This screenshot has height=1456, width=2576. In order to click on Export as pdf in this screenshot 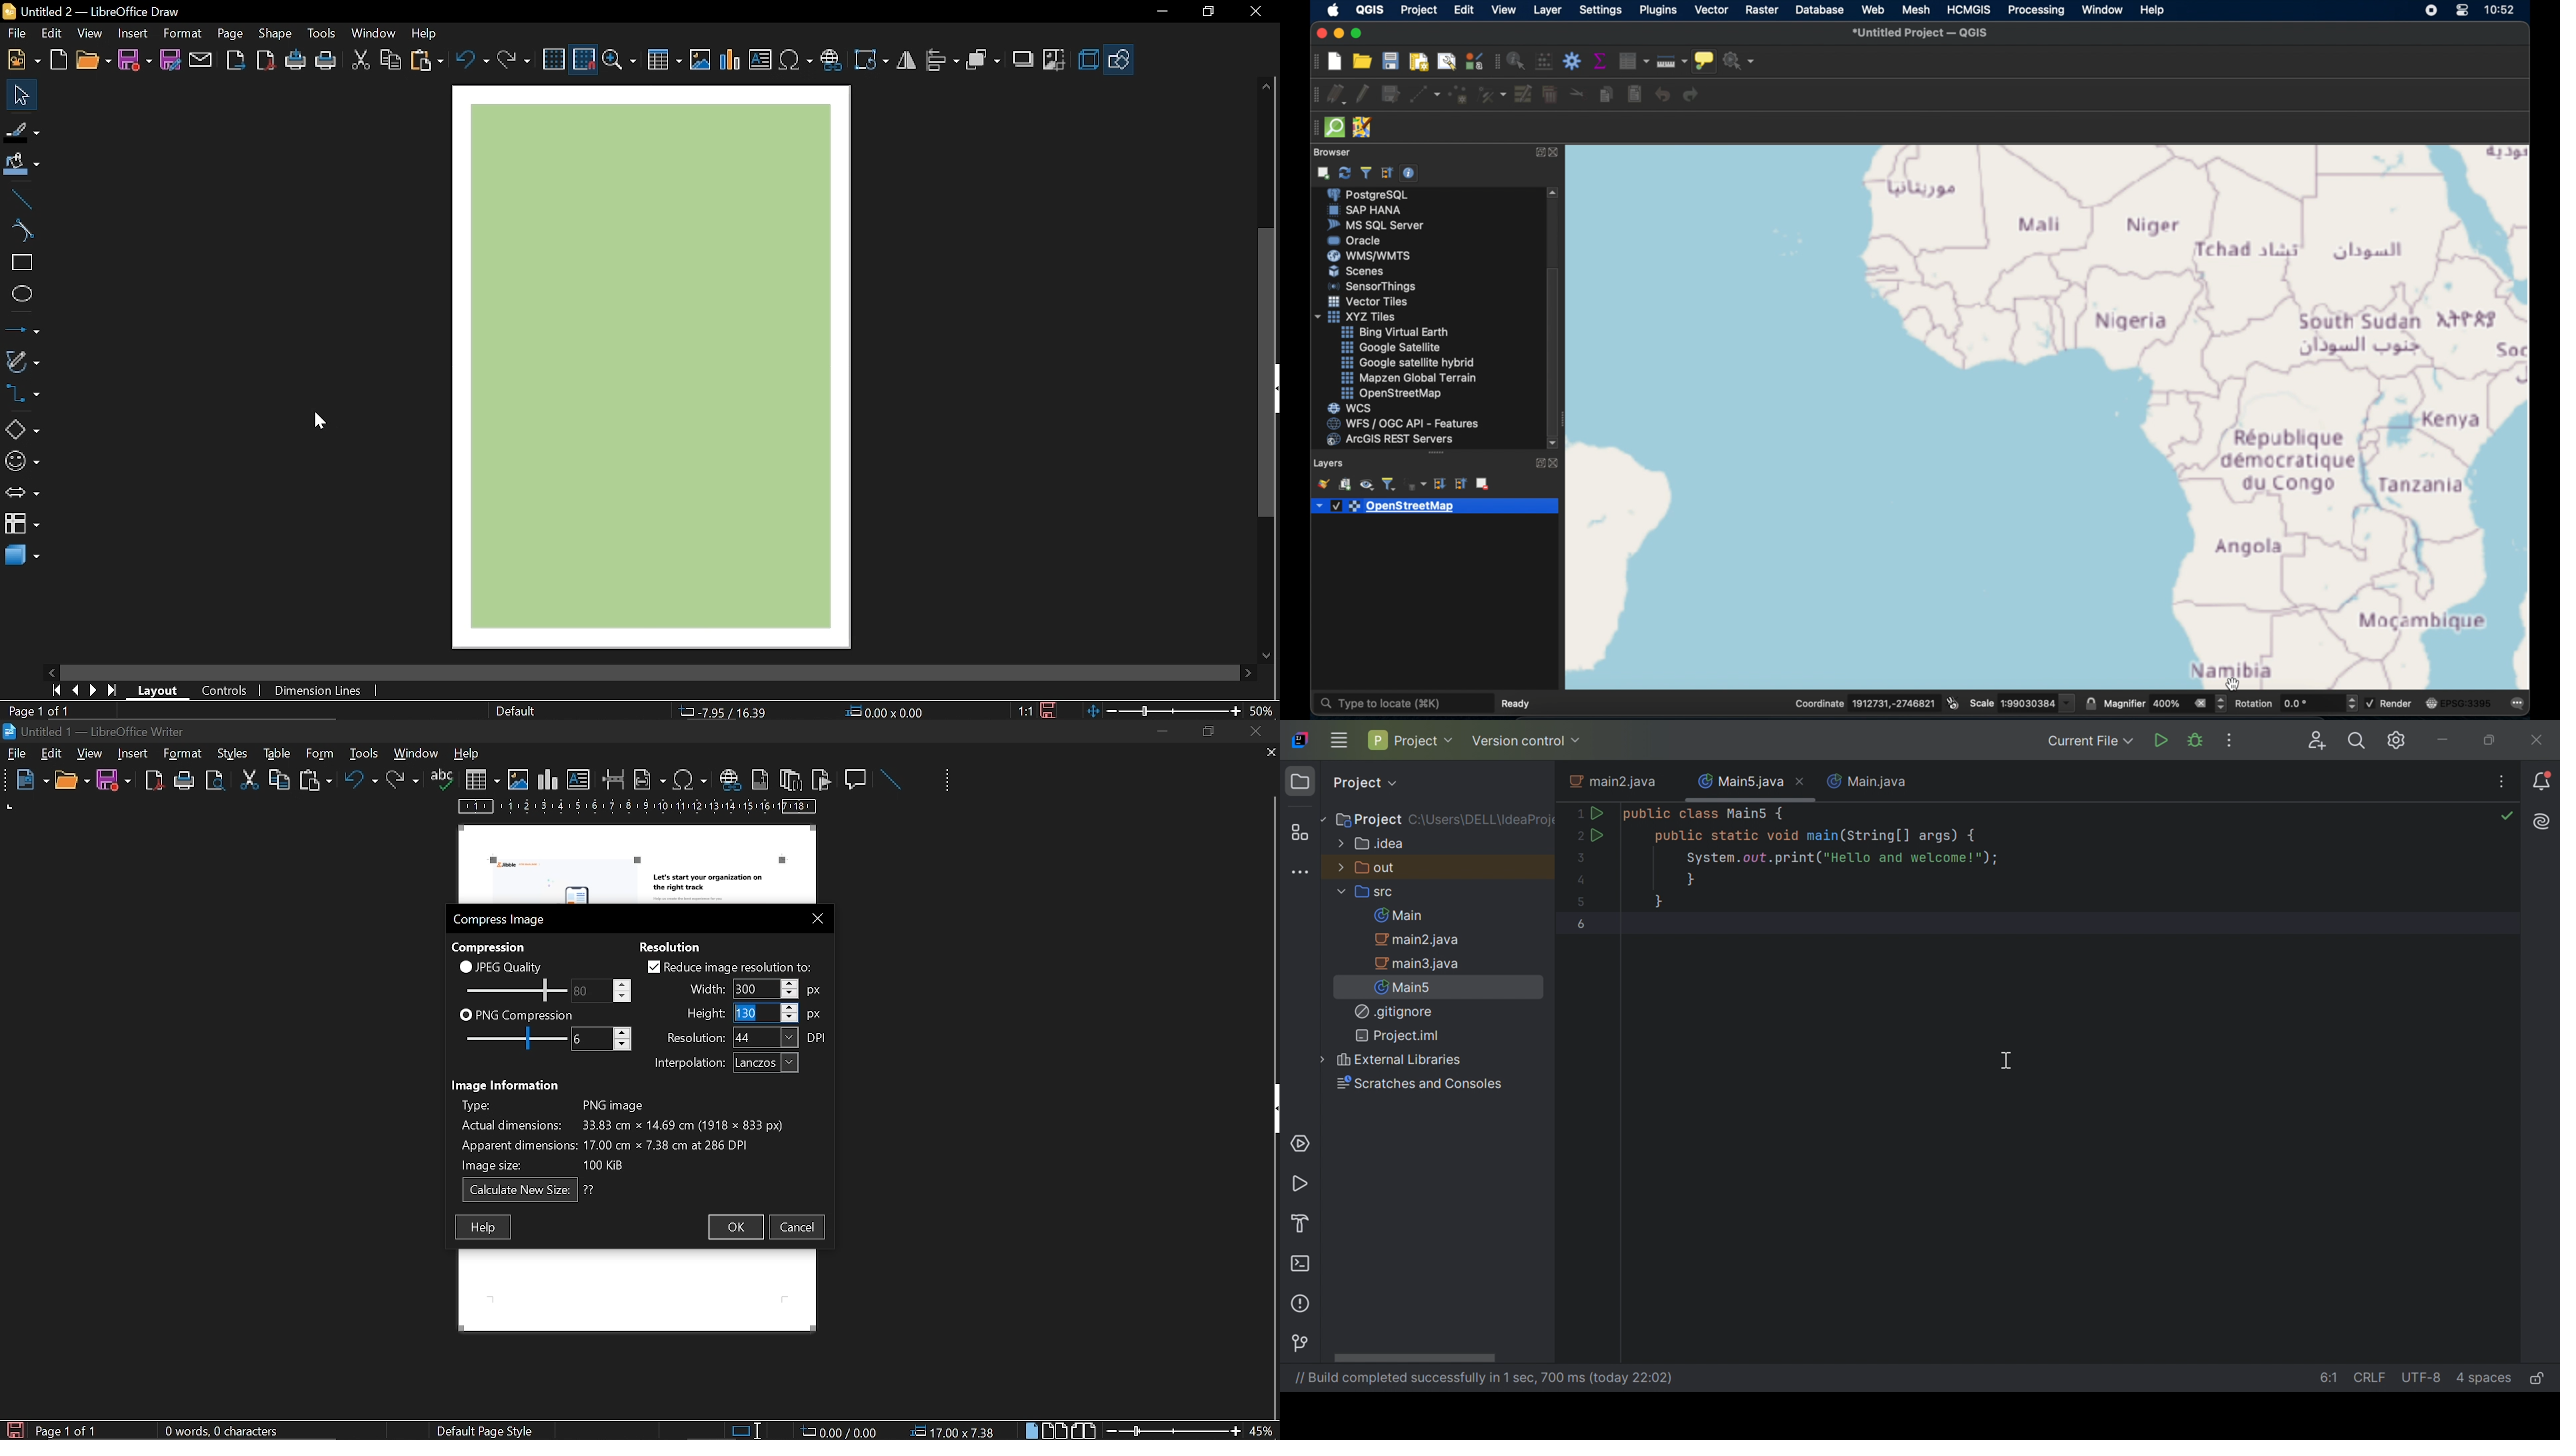, I will do `click(265, 60)`.